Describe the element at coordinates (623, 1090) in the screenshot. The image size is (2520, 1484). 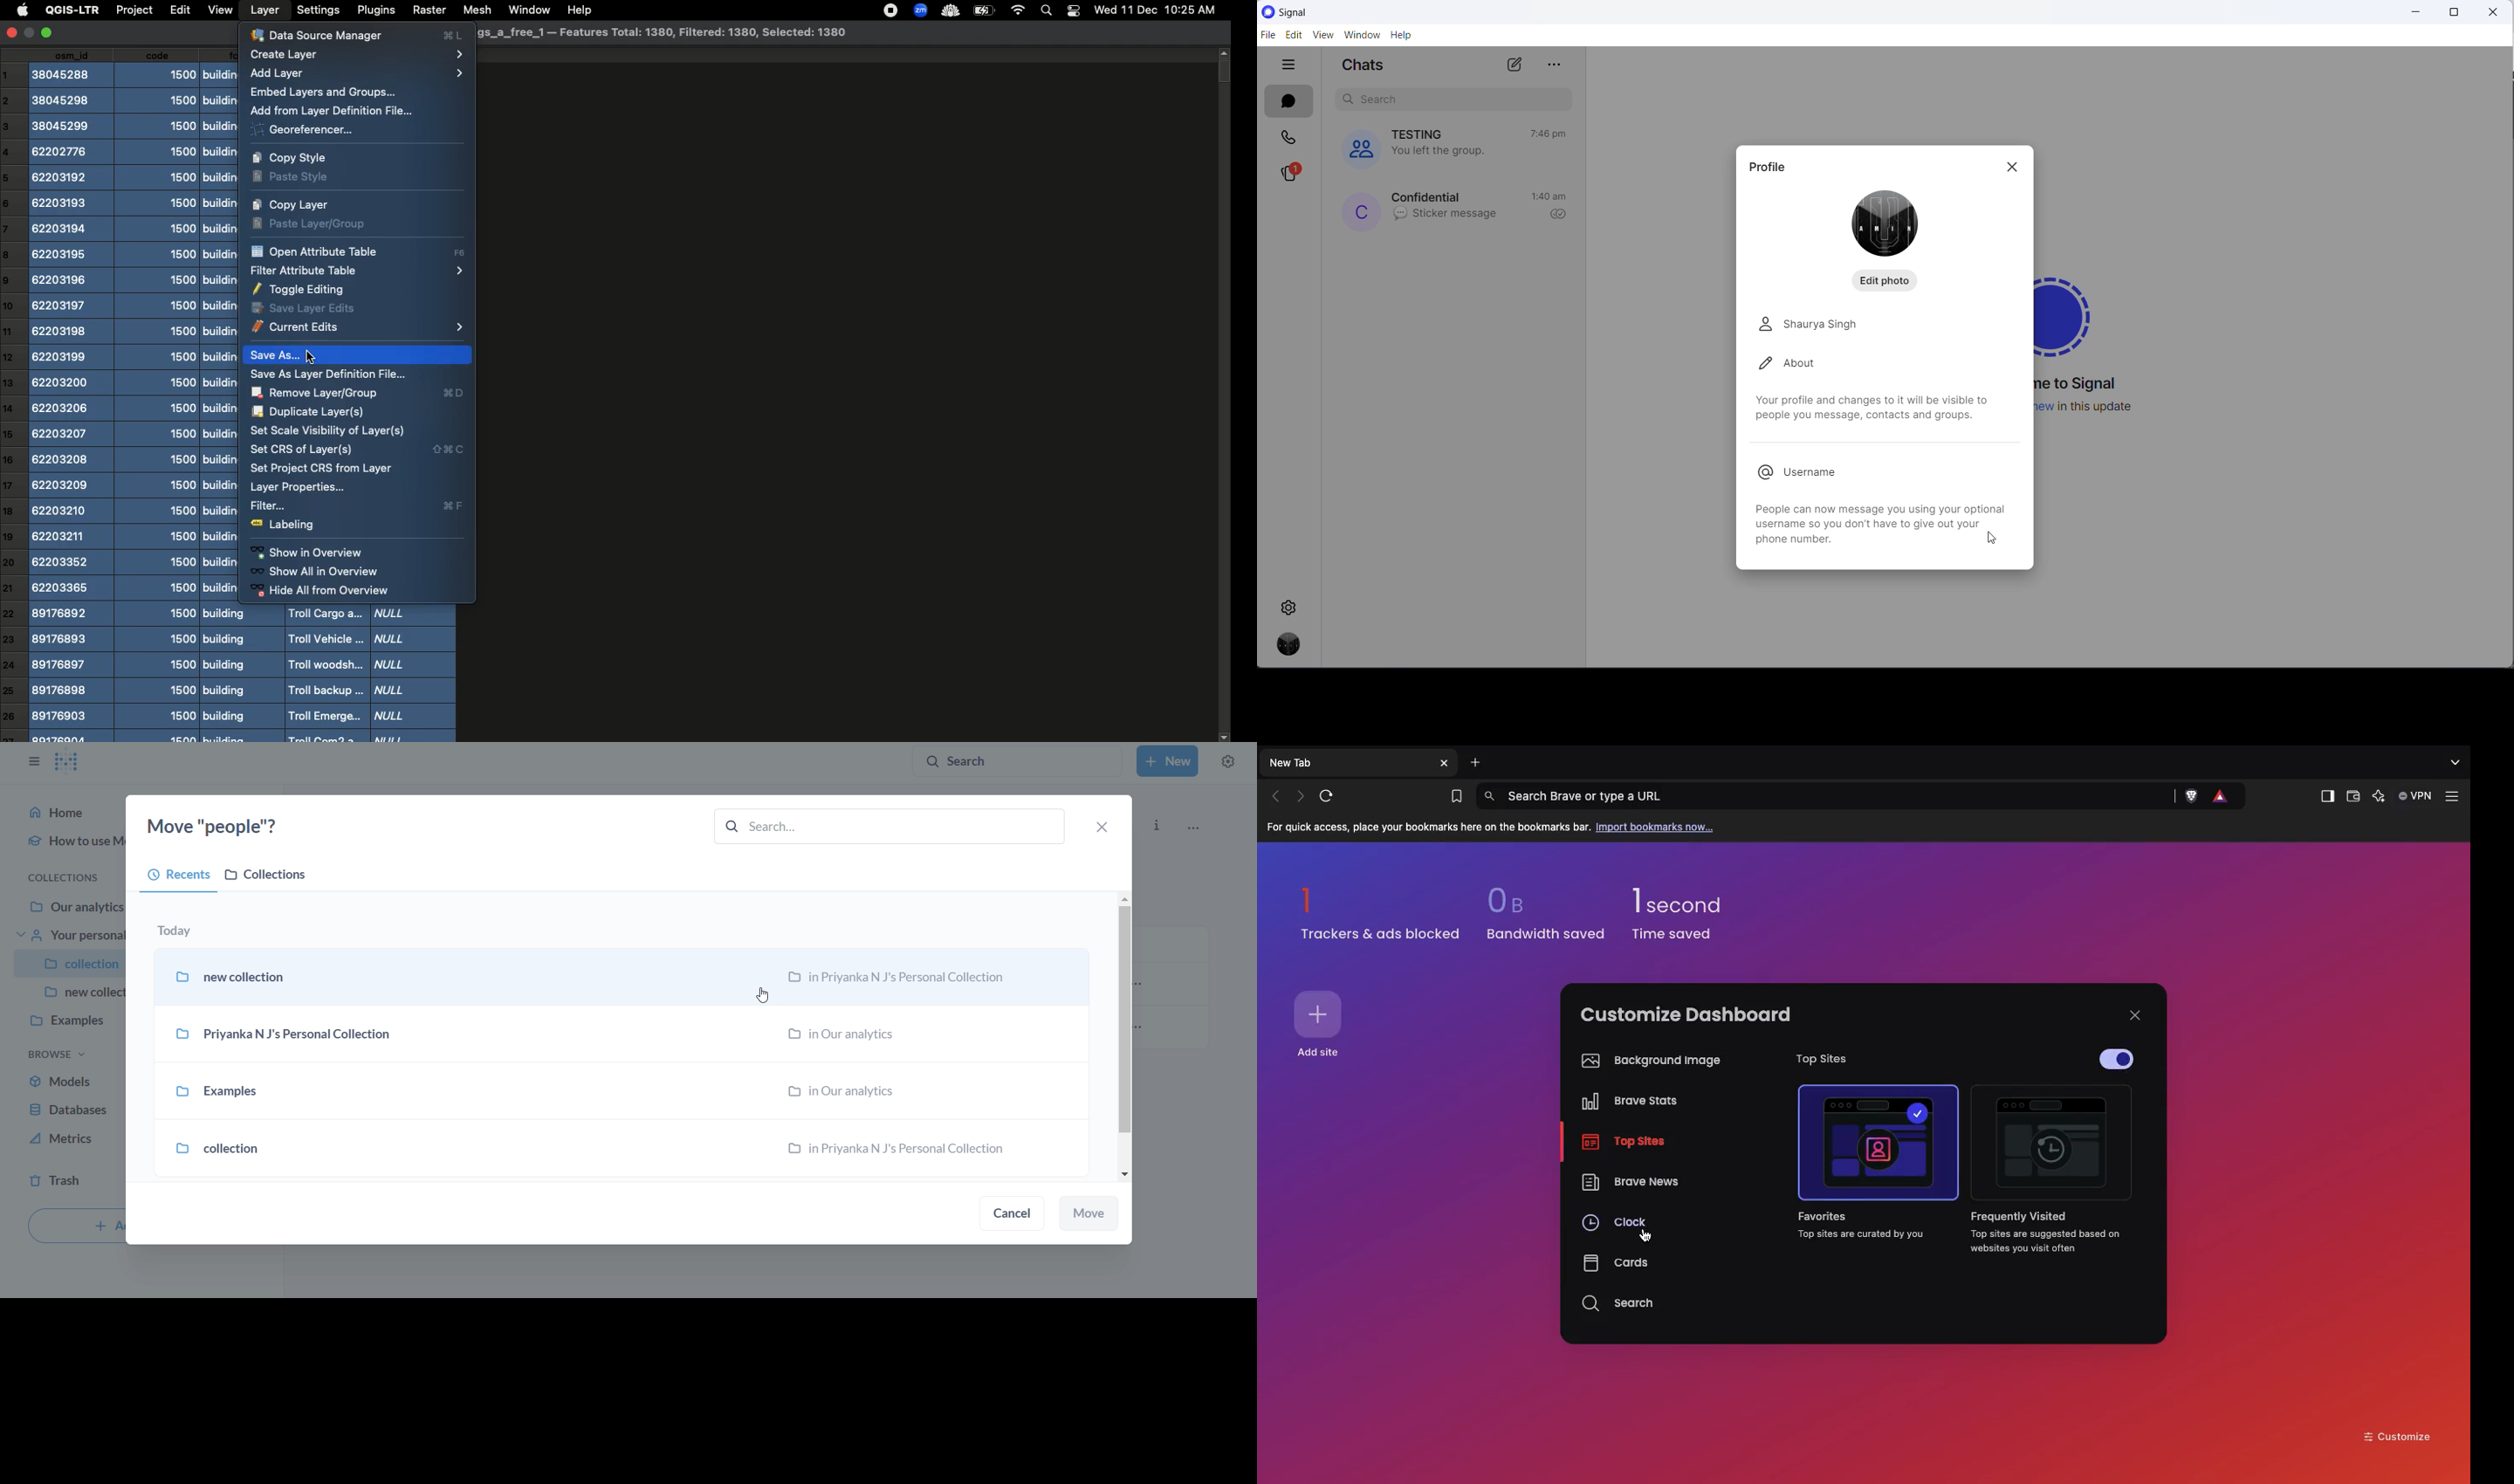
I see `examples` at that location.